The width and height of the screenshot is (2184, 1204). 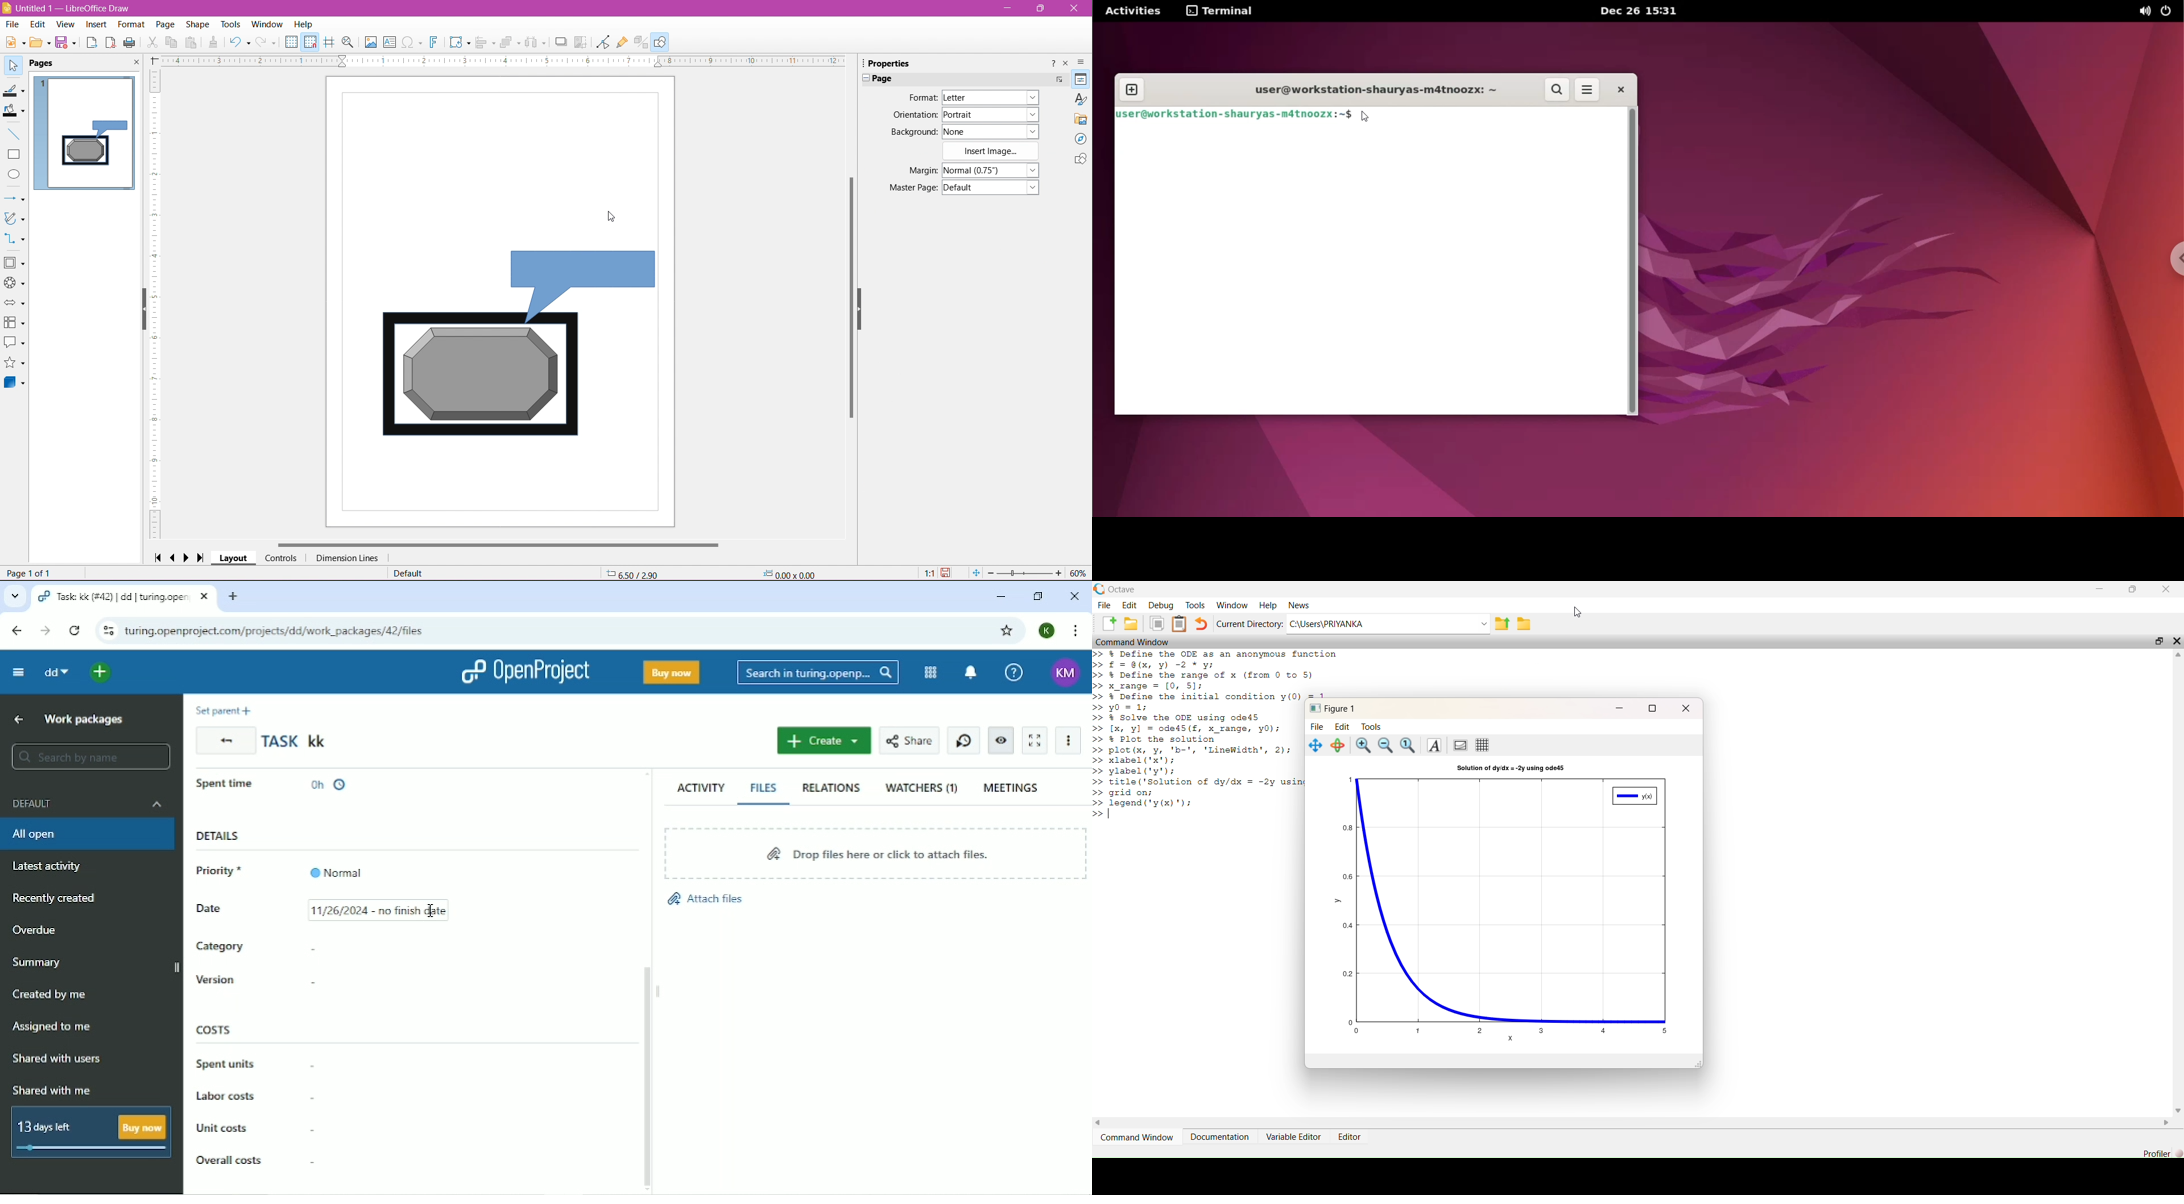 What do you see at coordinates (130, 24) in the screenshot?
I see `Format` at bounding box center [130, 24].